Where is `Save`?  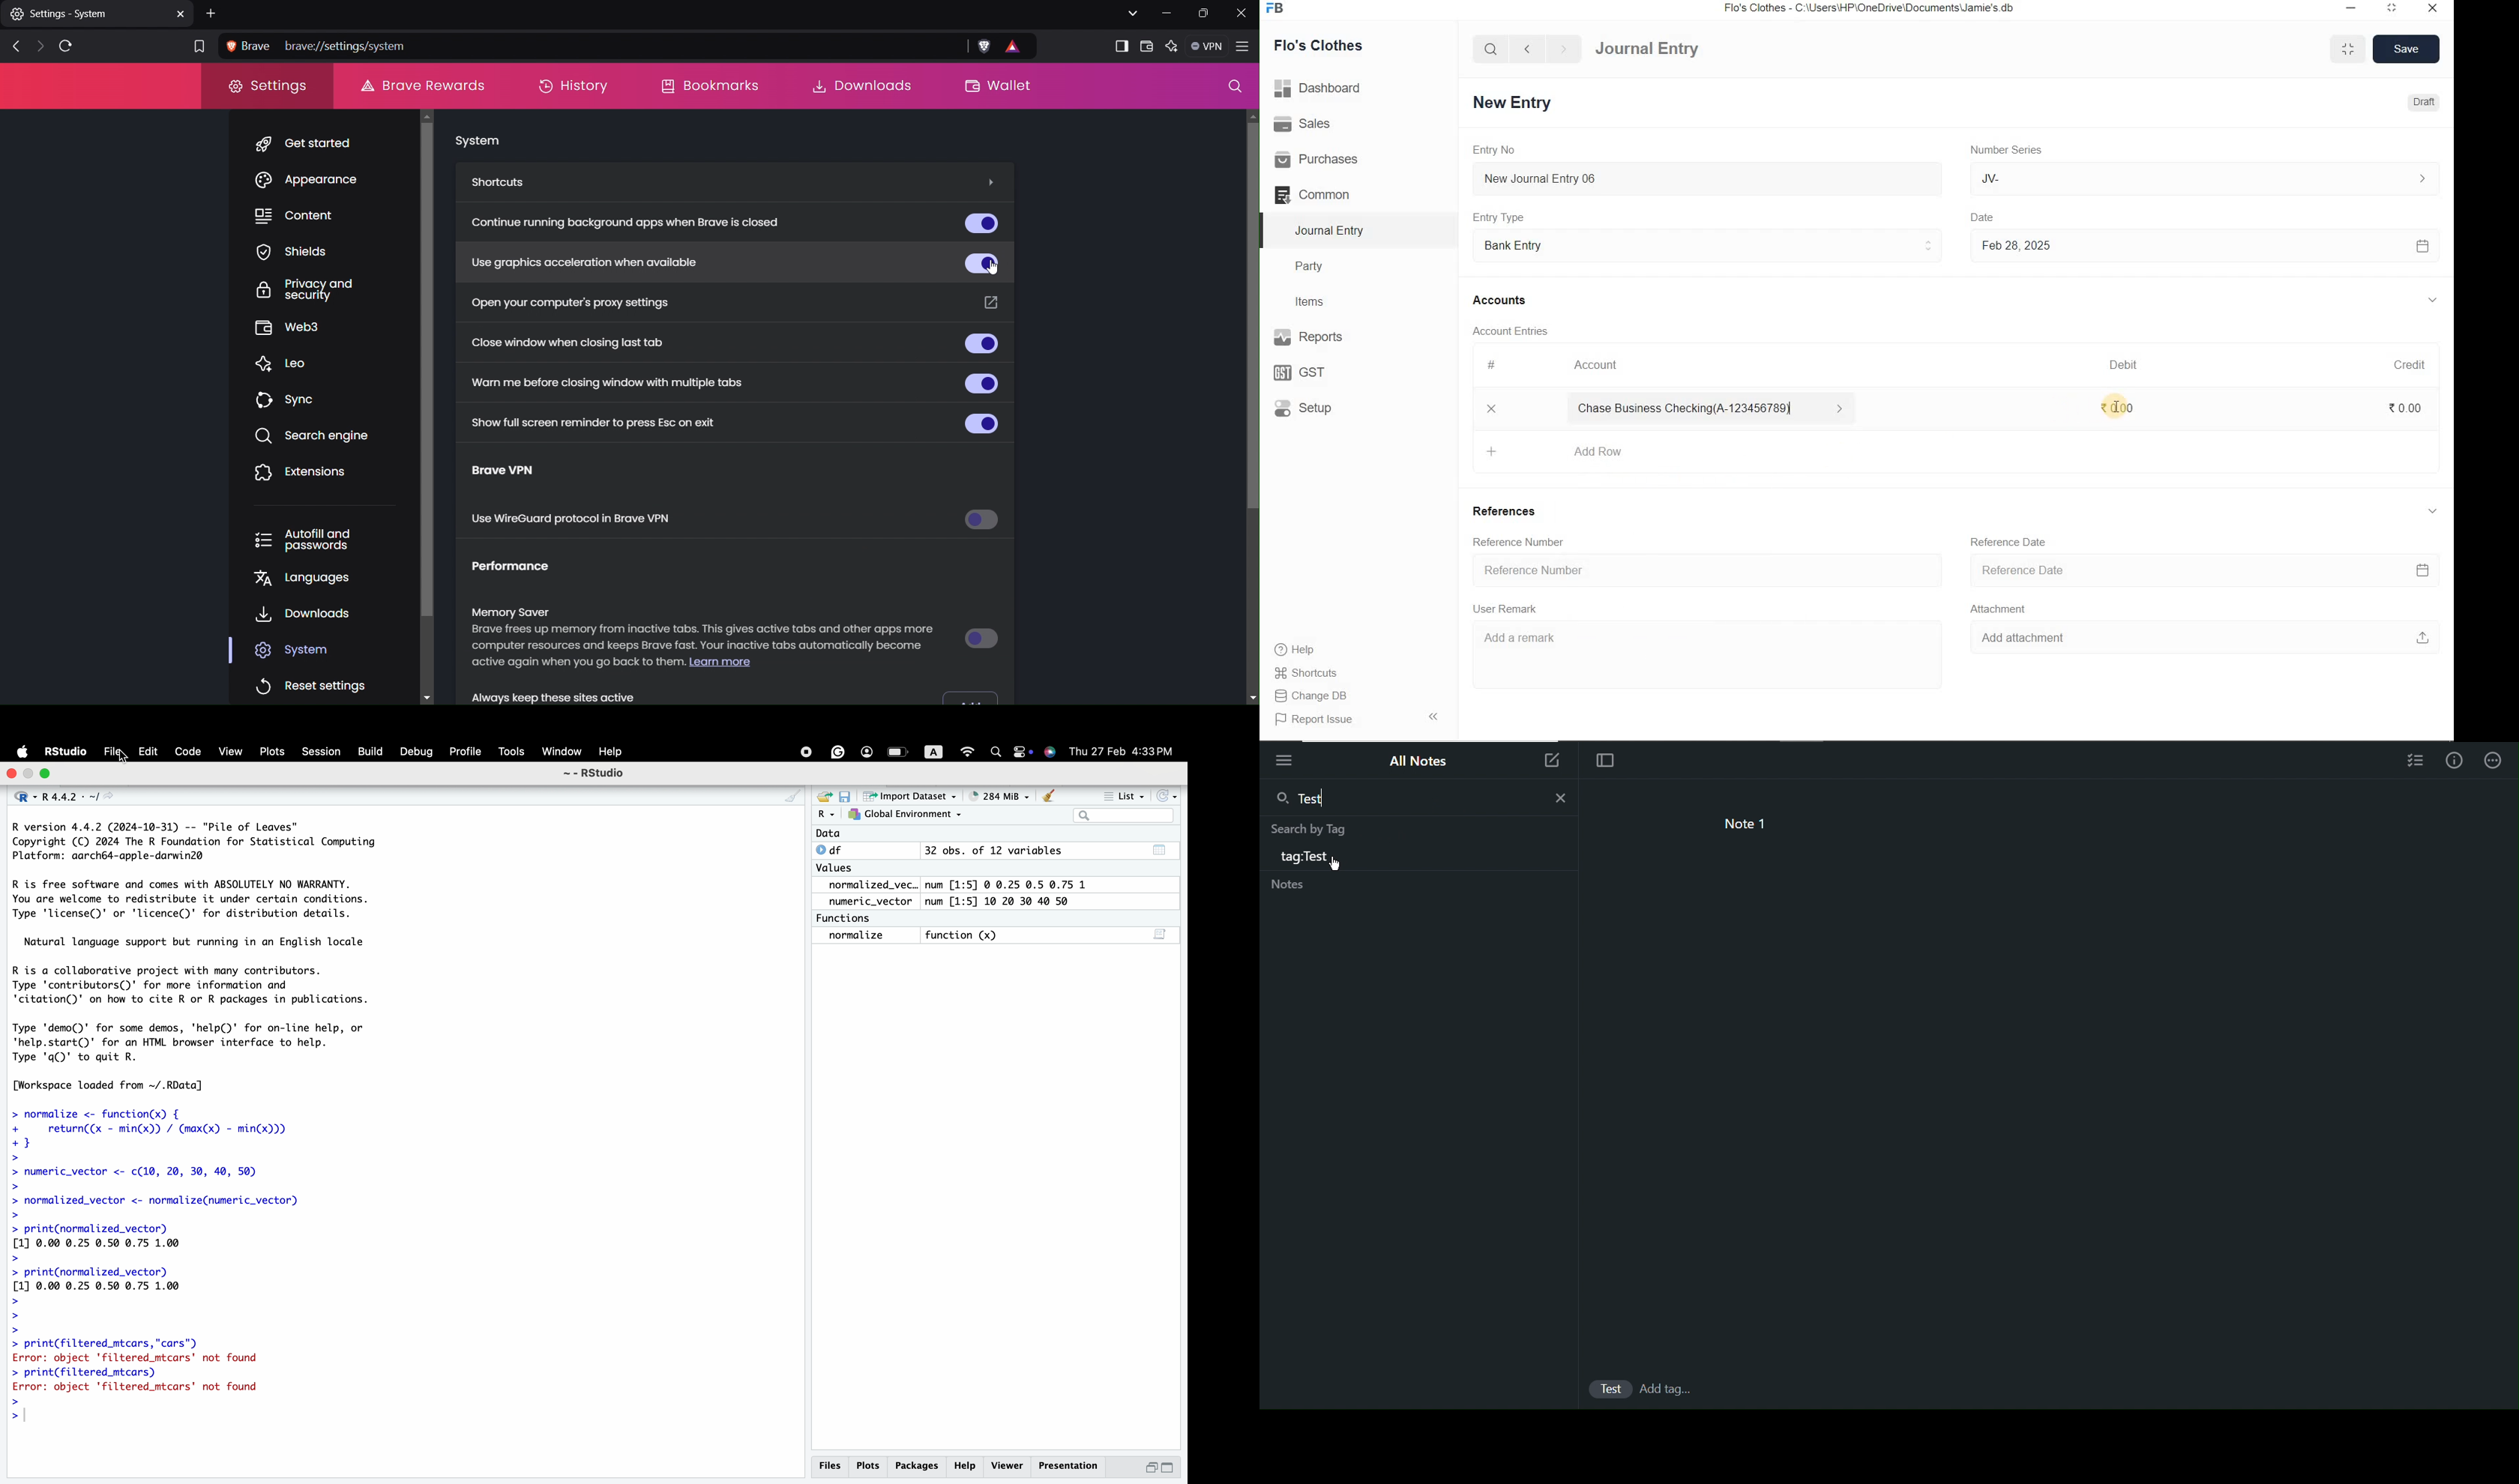 Save is located at coordinates (2407, 48).